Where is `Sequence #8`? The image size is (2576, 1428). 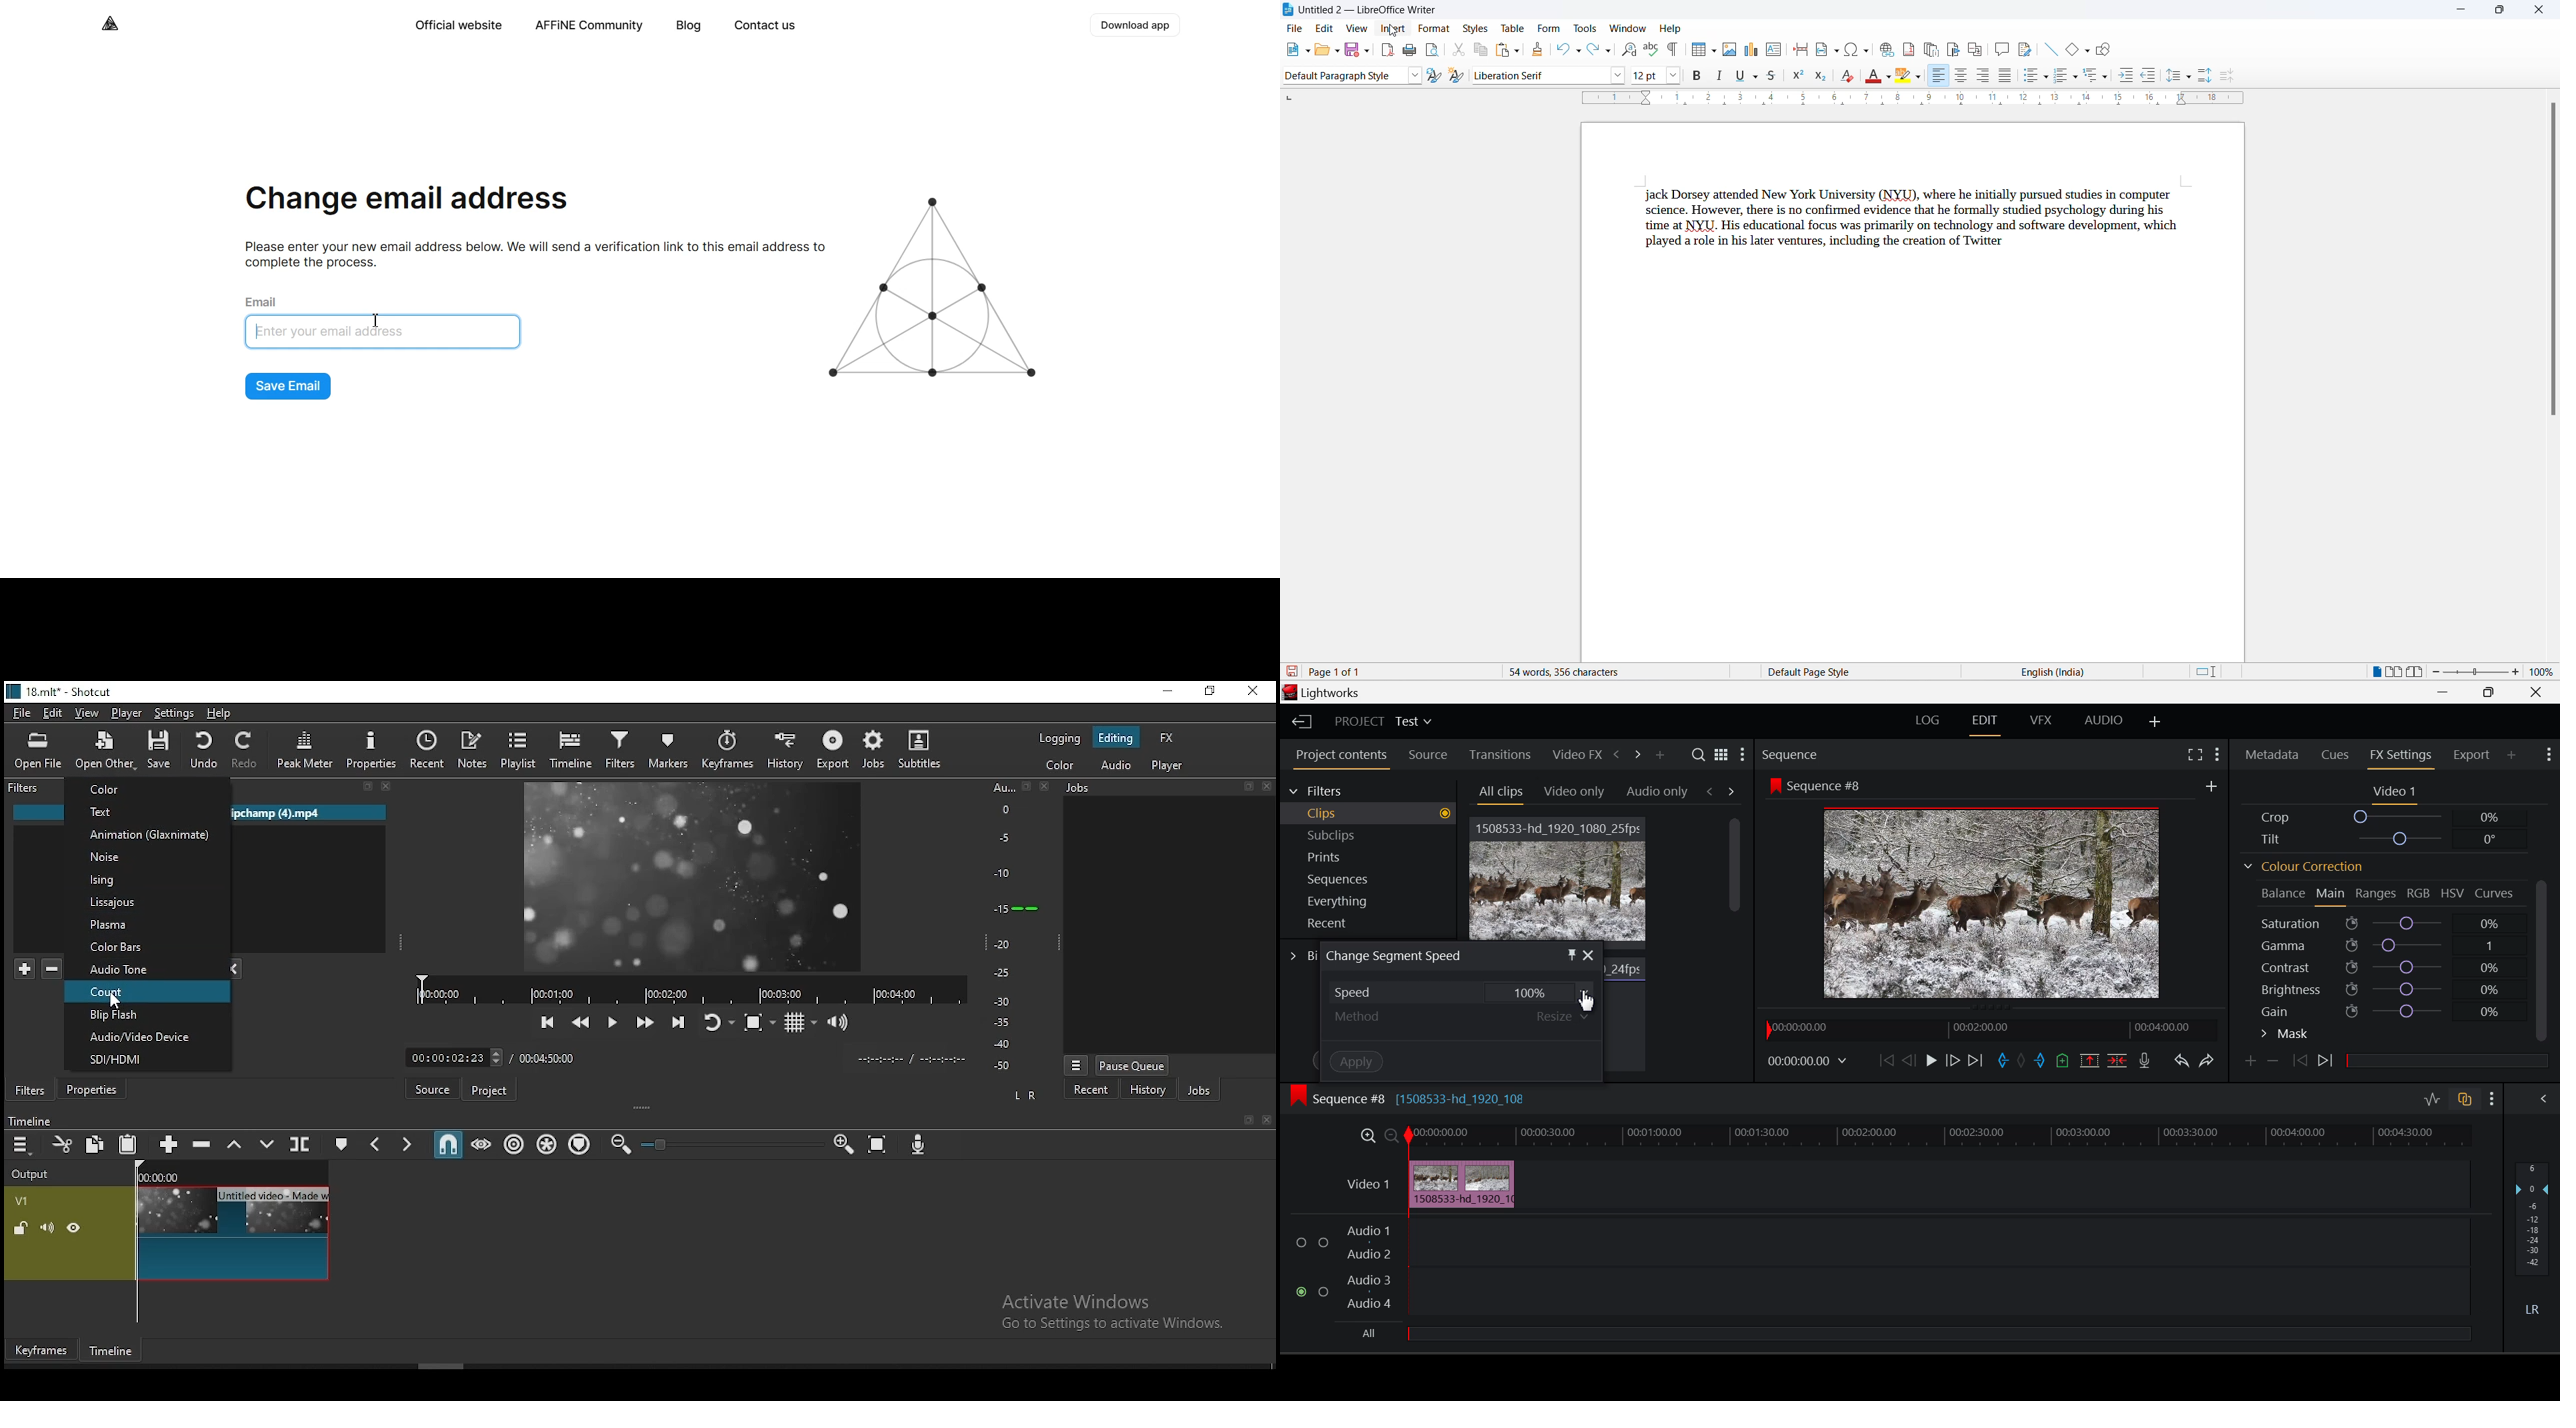 Sequence #8 is located at coordinates (1815, 784).